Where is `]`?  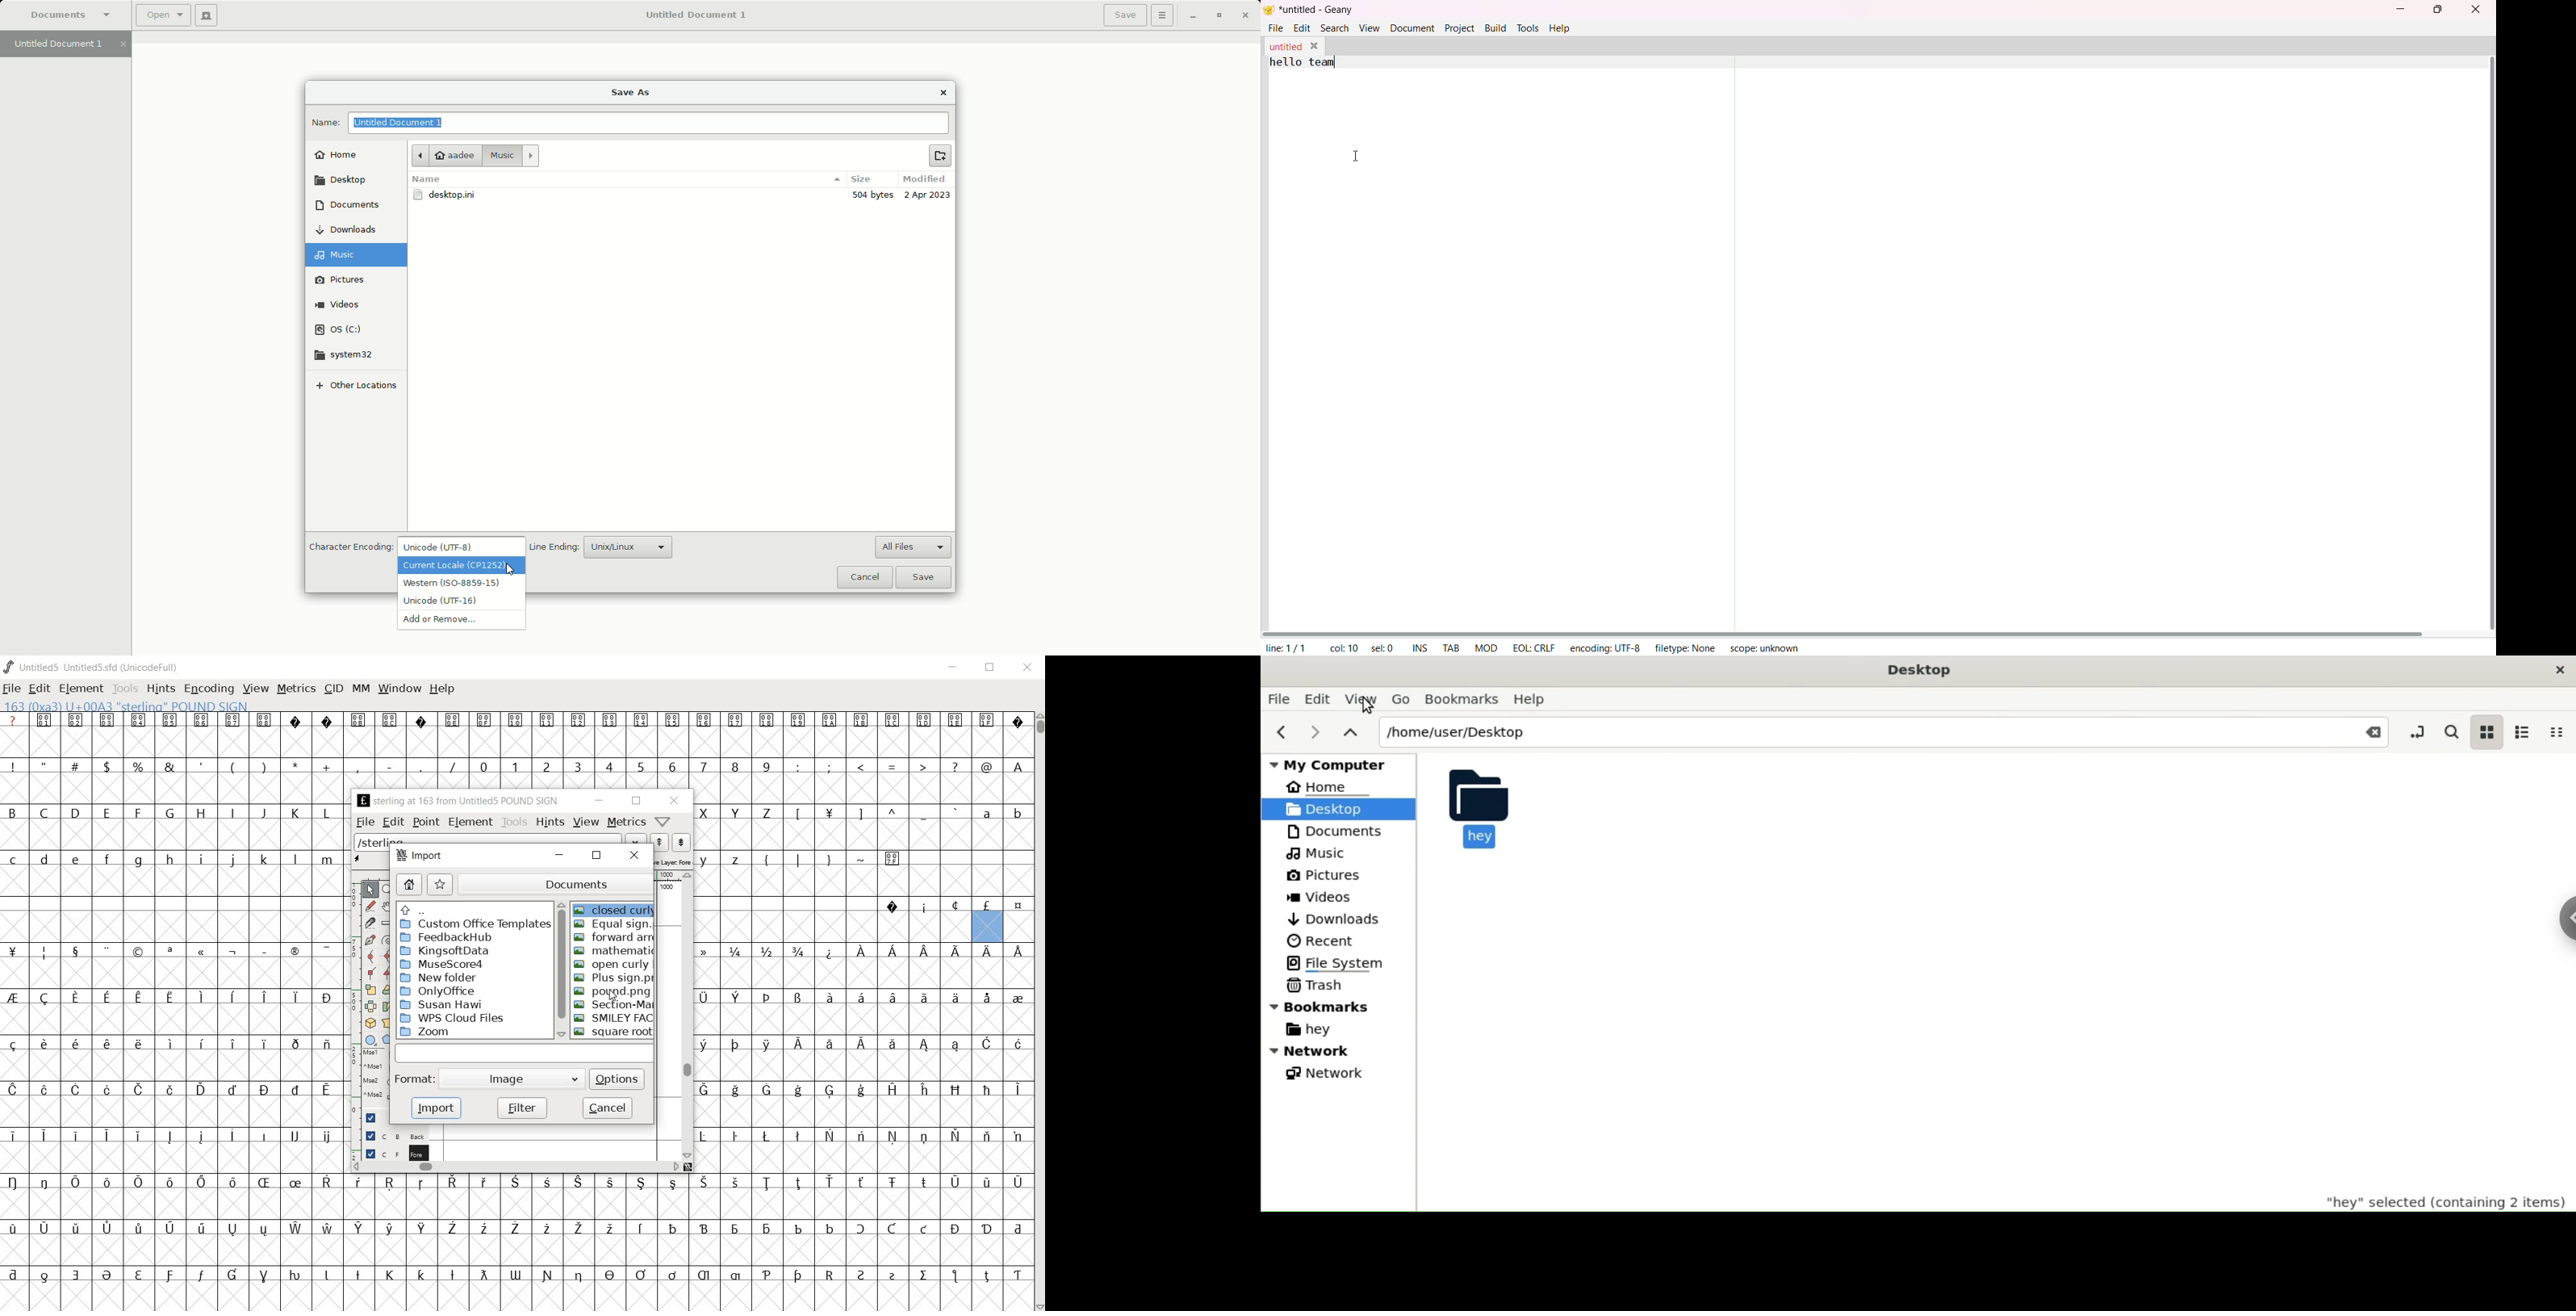 ] is located at coordinates (861, 813).